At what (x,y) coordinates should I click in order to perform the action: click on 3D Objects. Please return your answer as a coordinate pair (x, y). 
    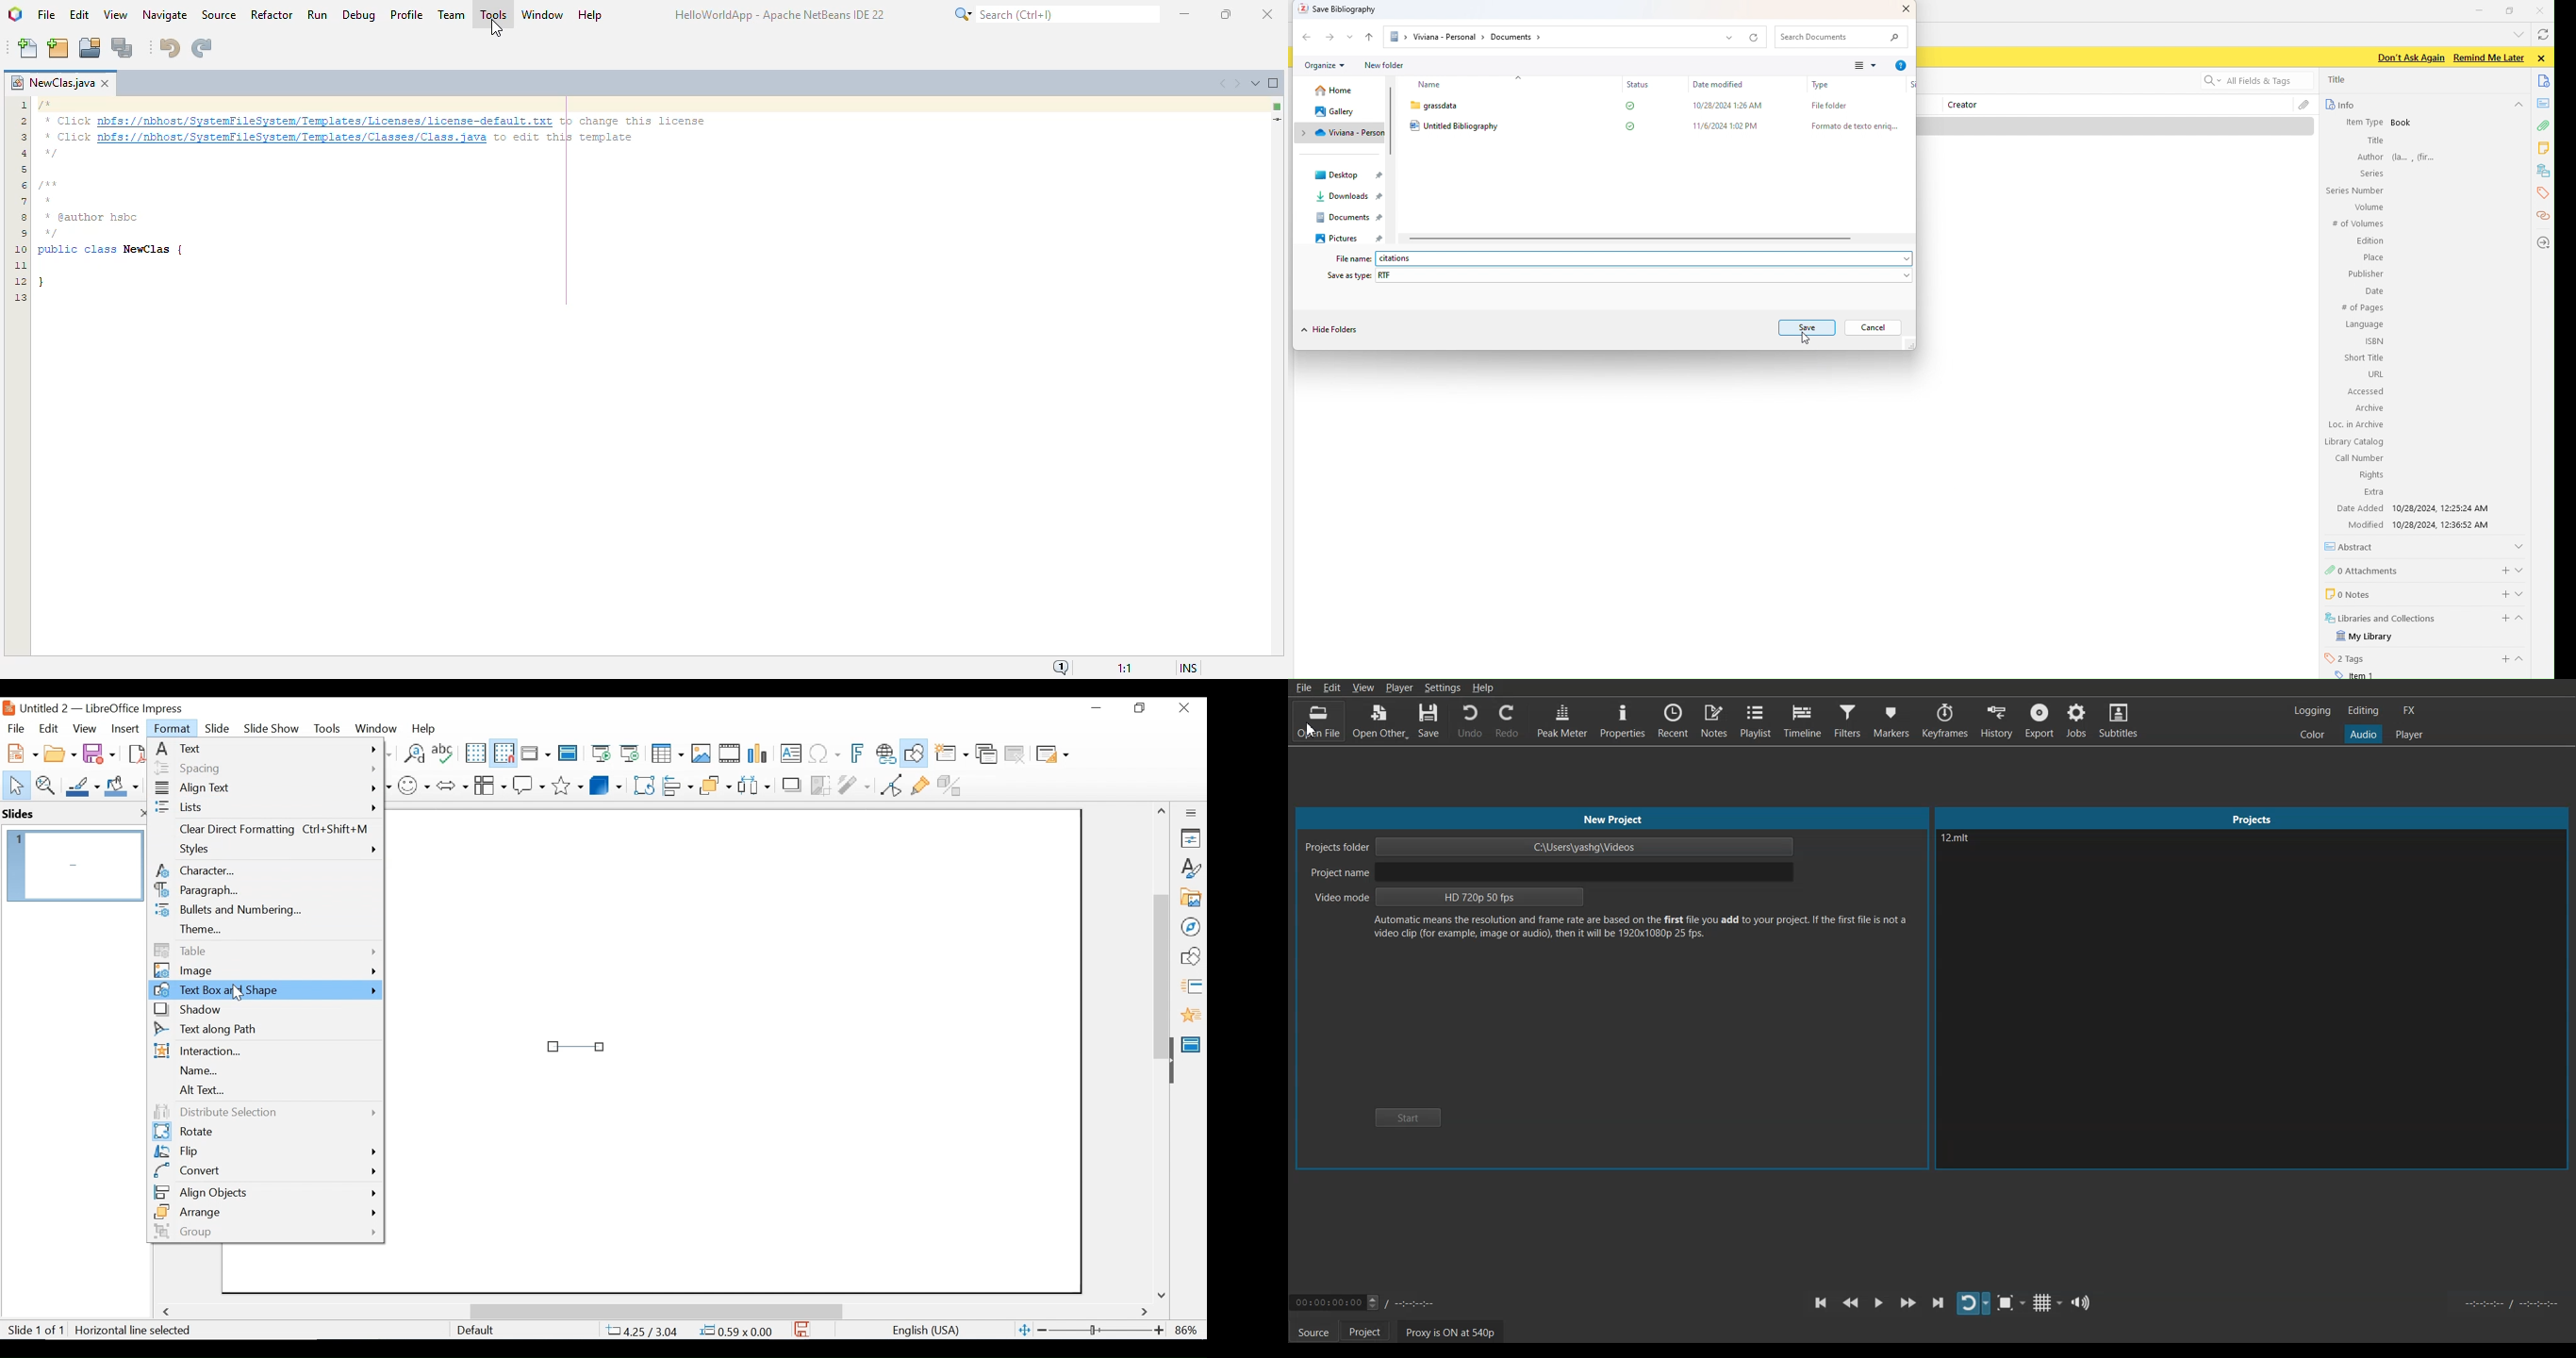
    Looking at the image, I should click on (606, 784).